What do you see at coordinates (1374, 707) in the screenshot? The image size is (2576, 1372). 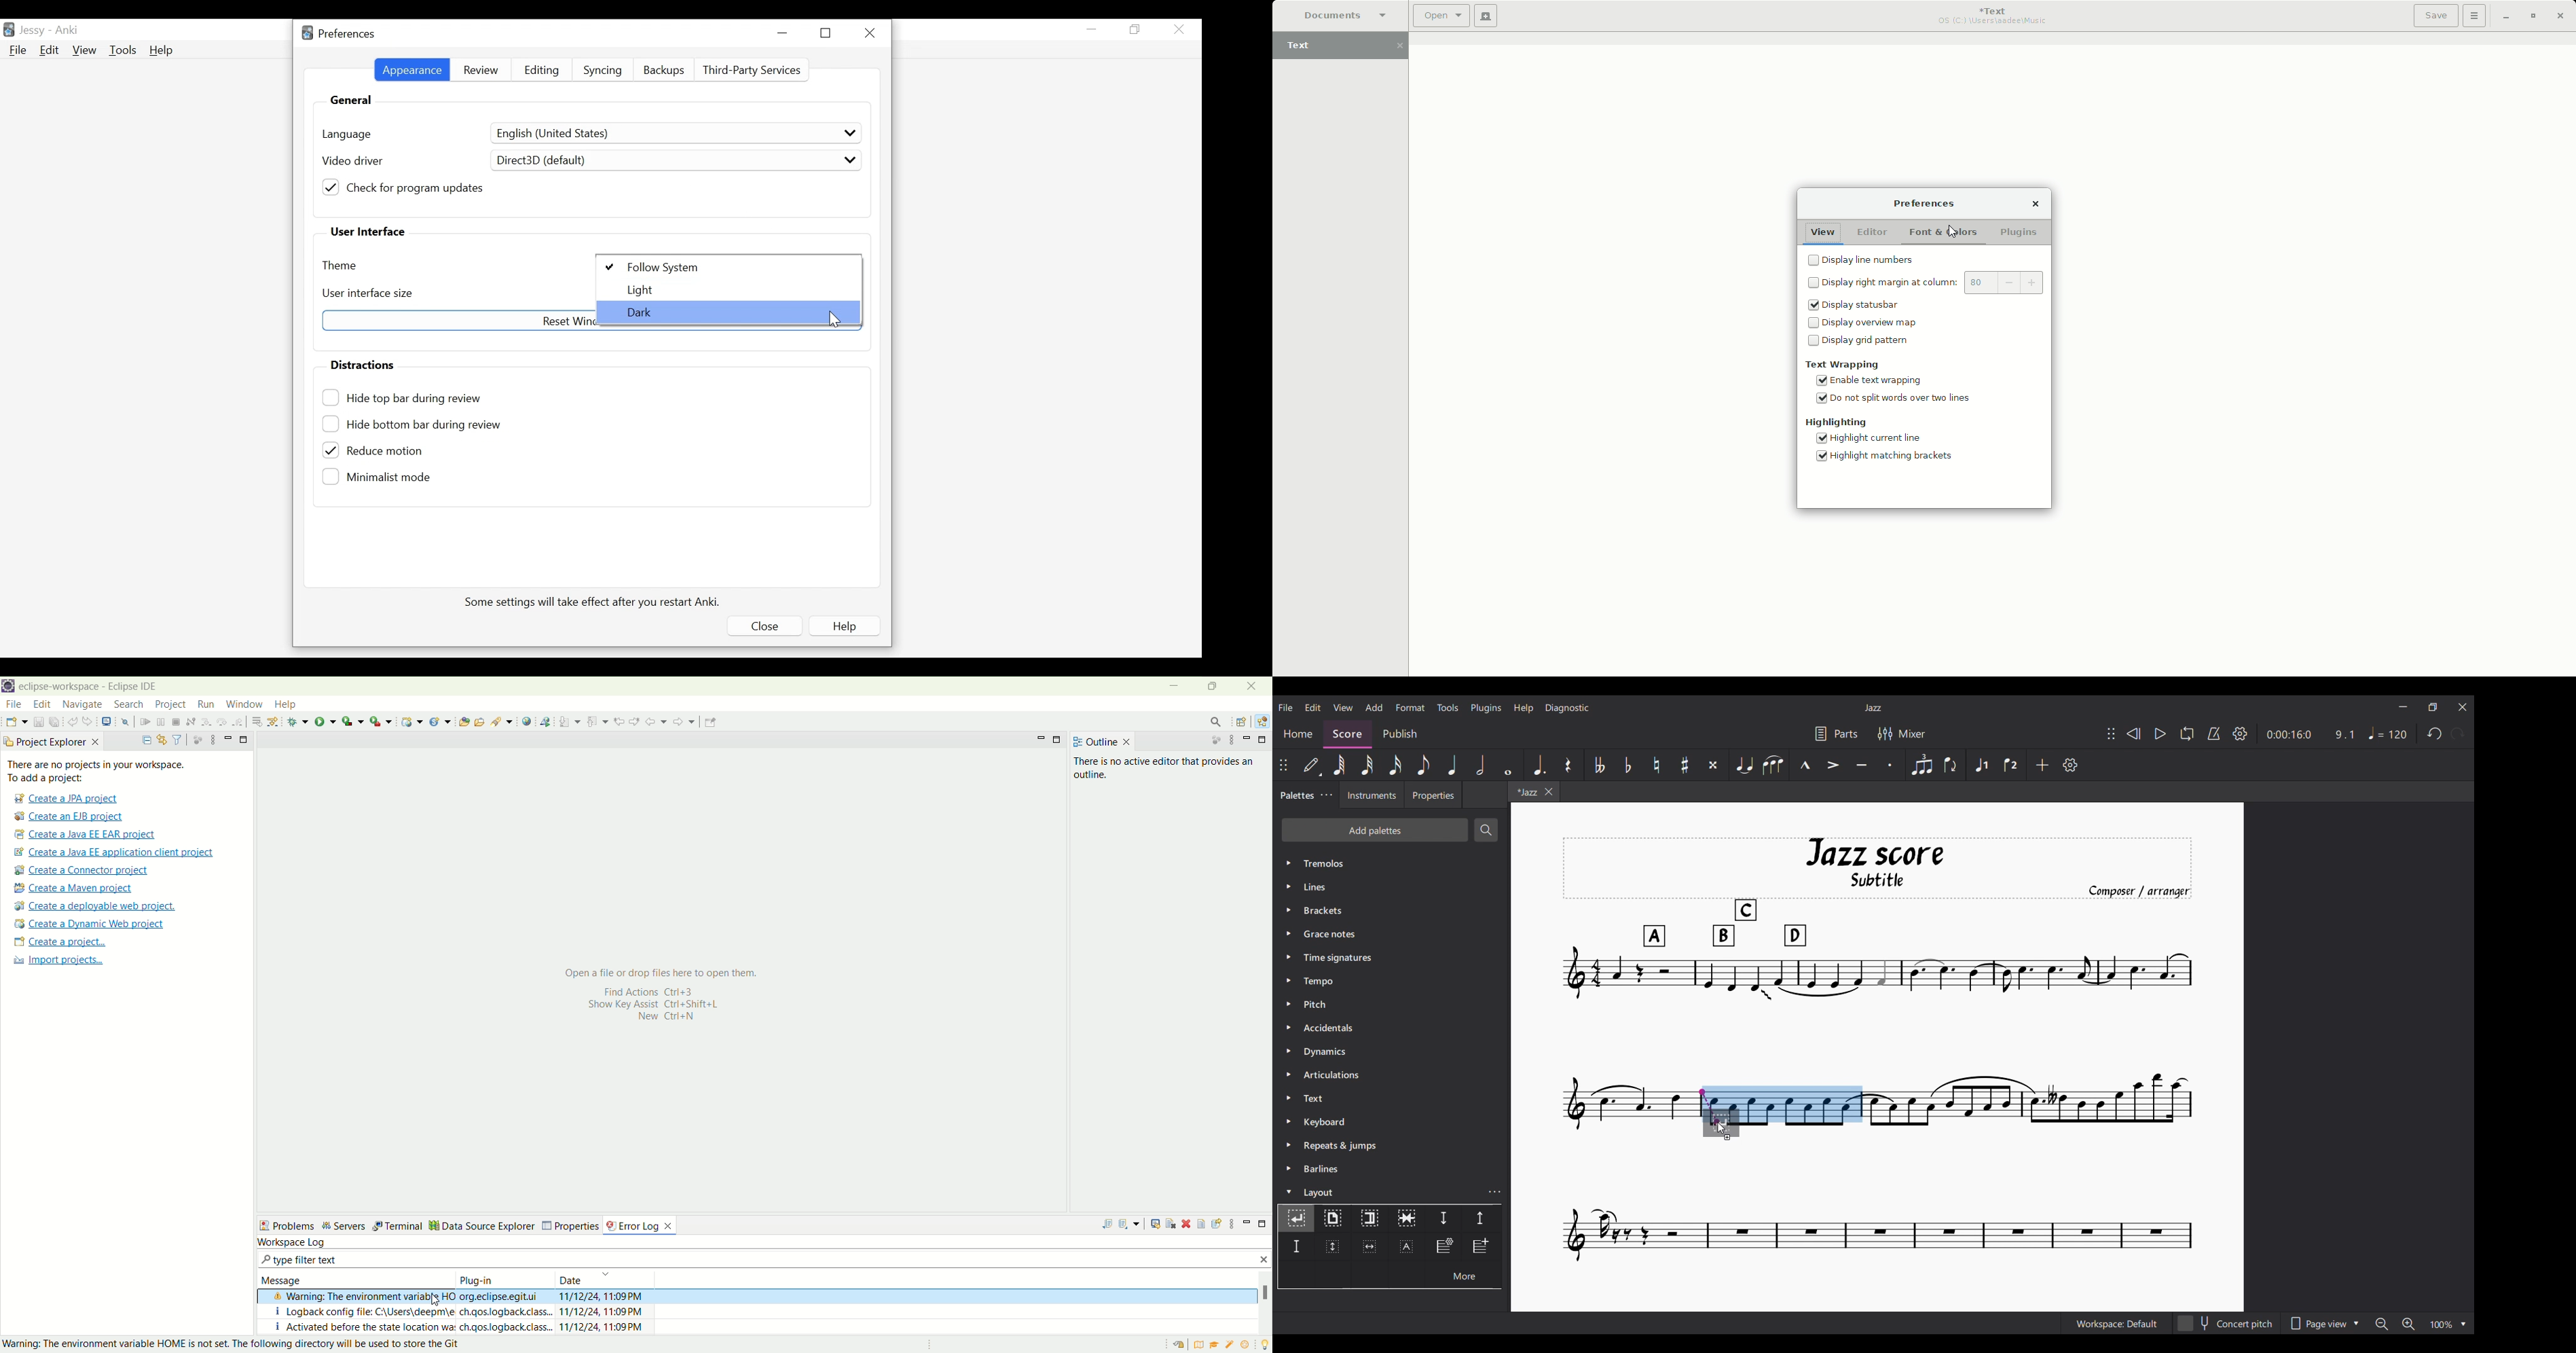 I see `Add menu` at bounding box center [1374, 707].